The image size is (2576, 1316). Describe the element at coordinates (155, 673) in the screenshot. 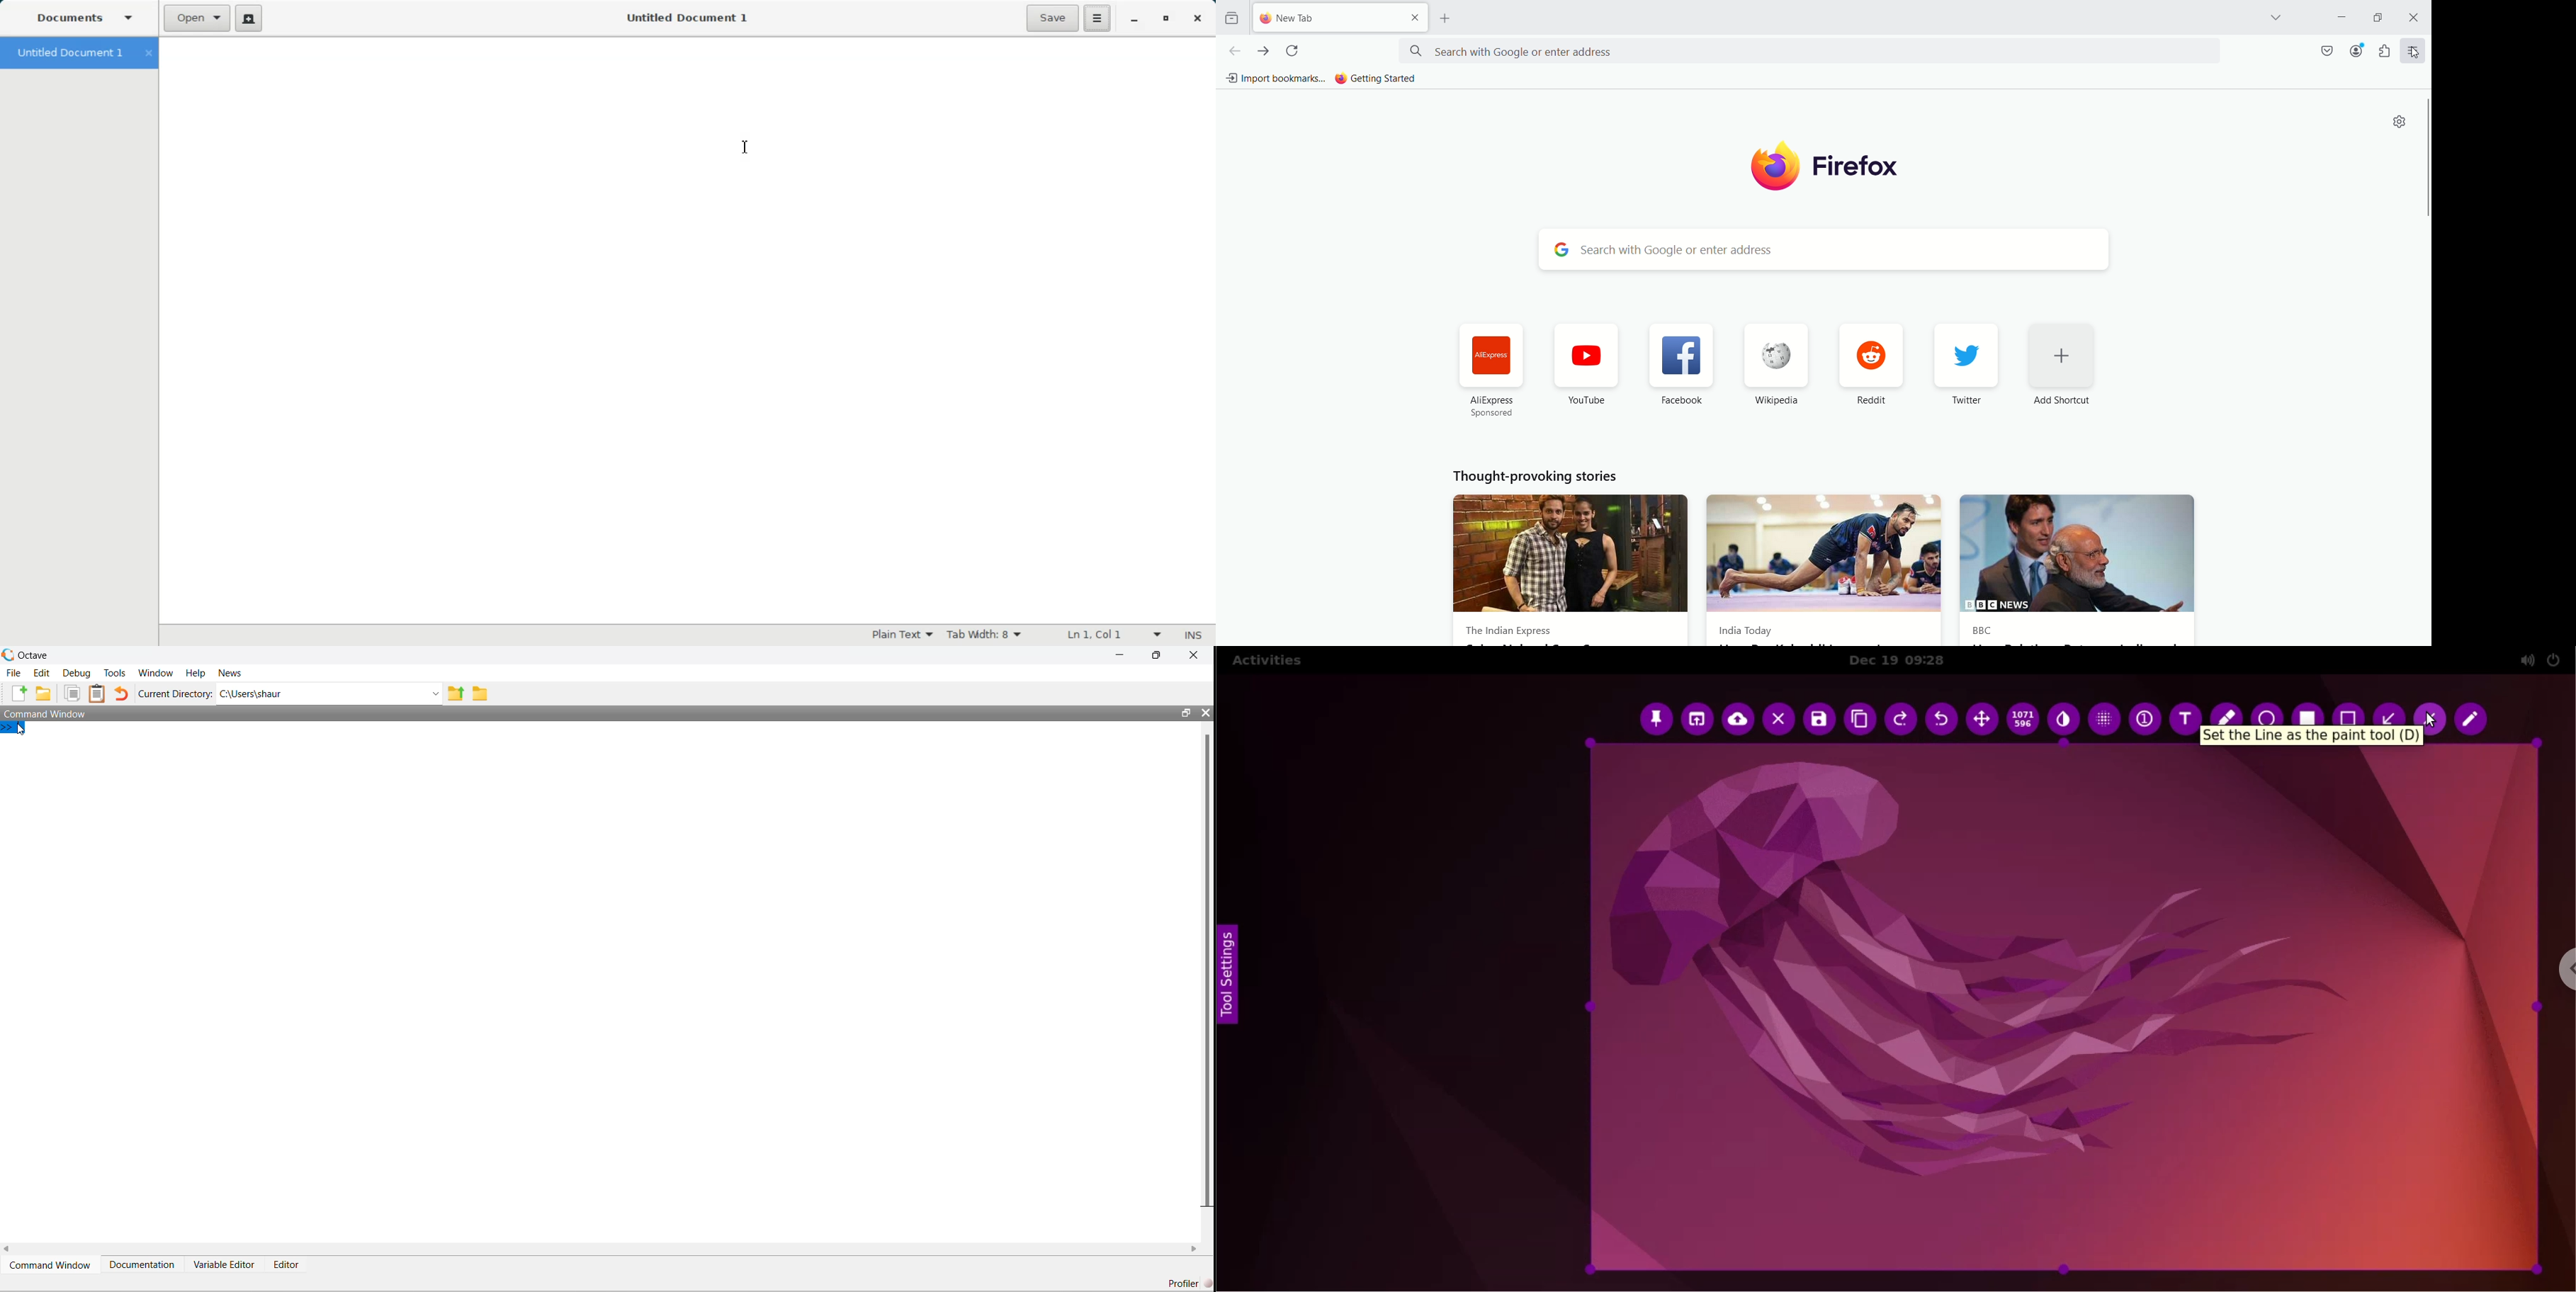

I see `Window` at that location.